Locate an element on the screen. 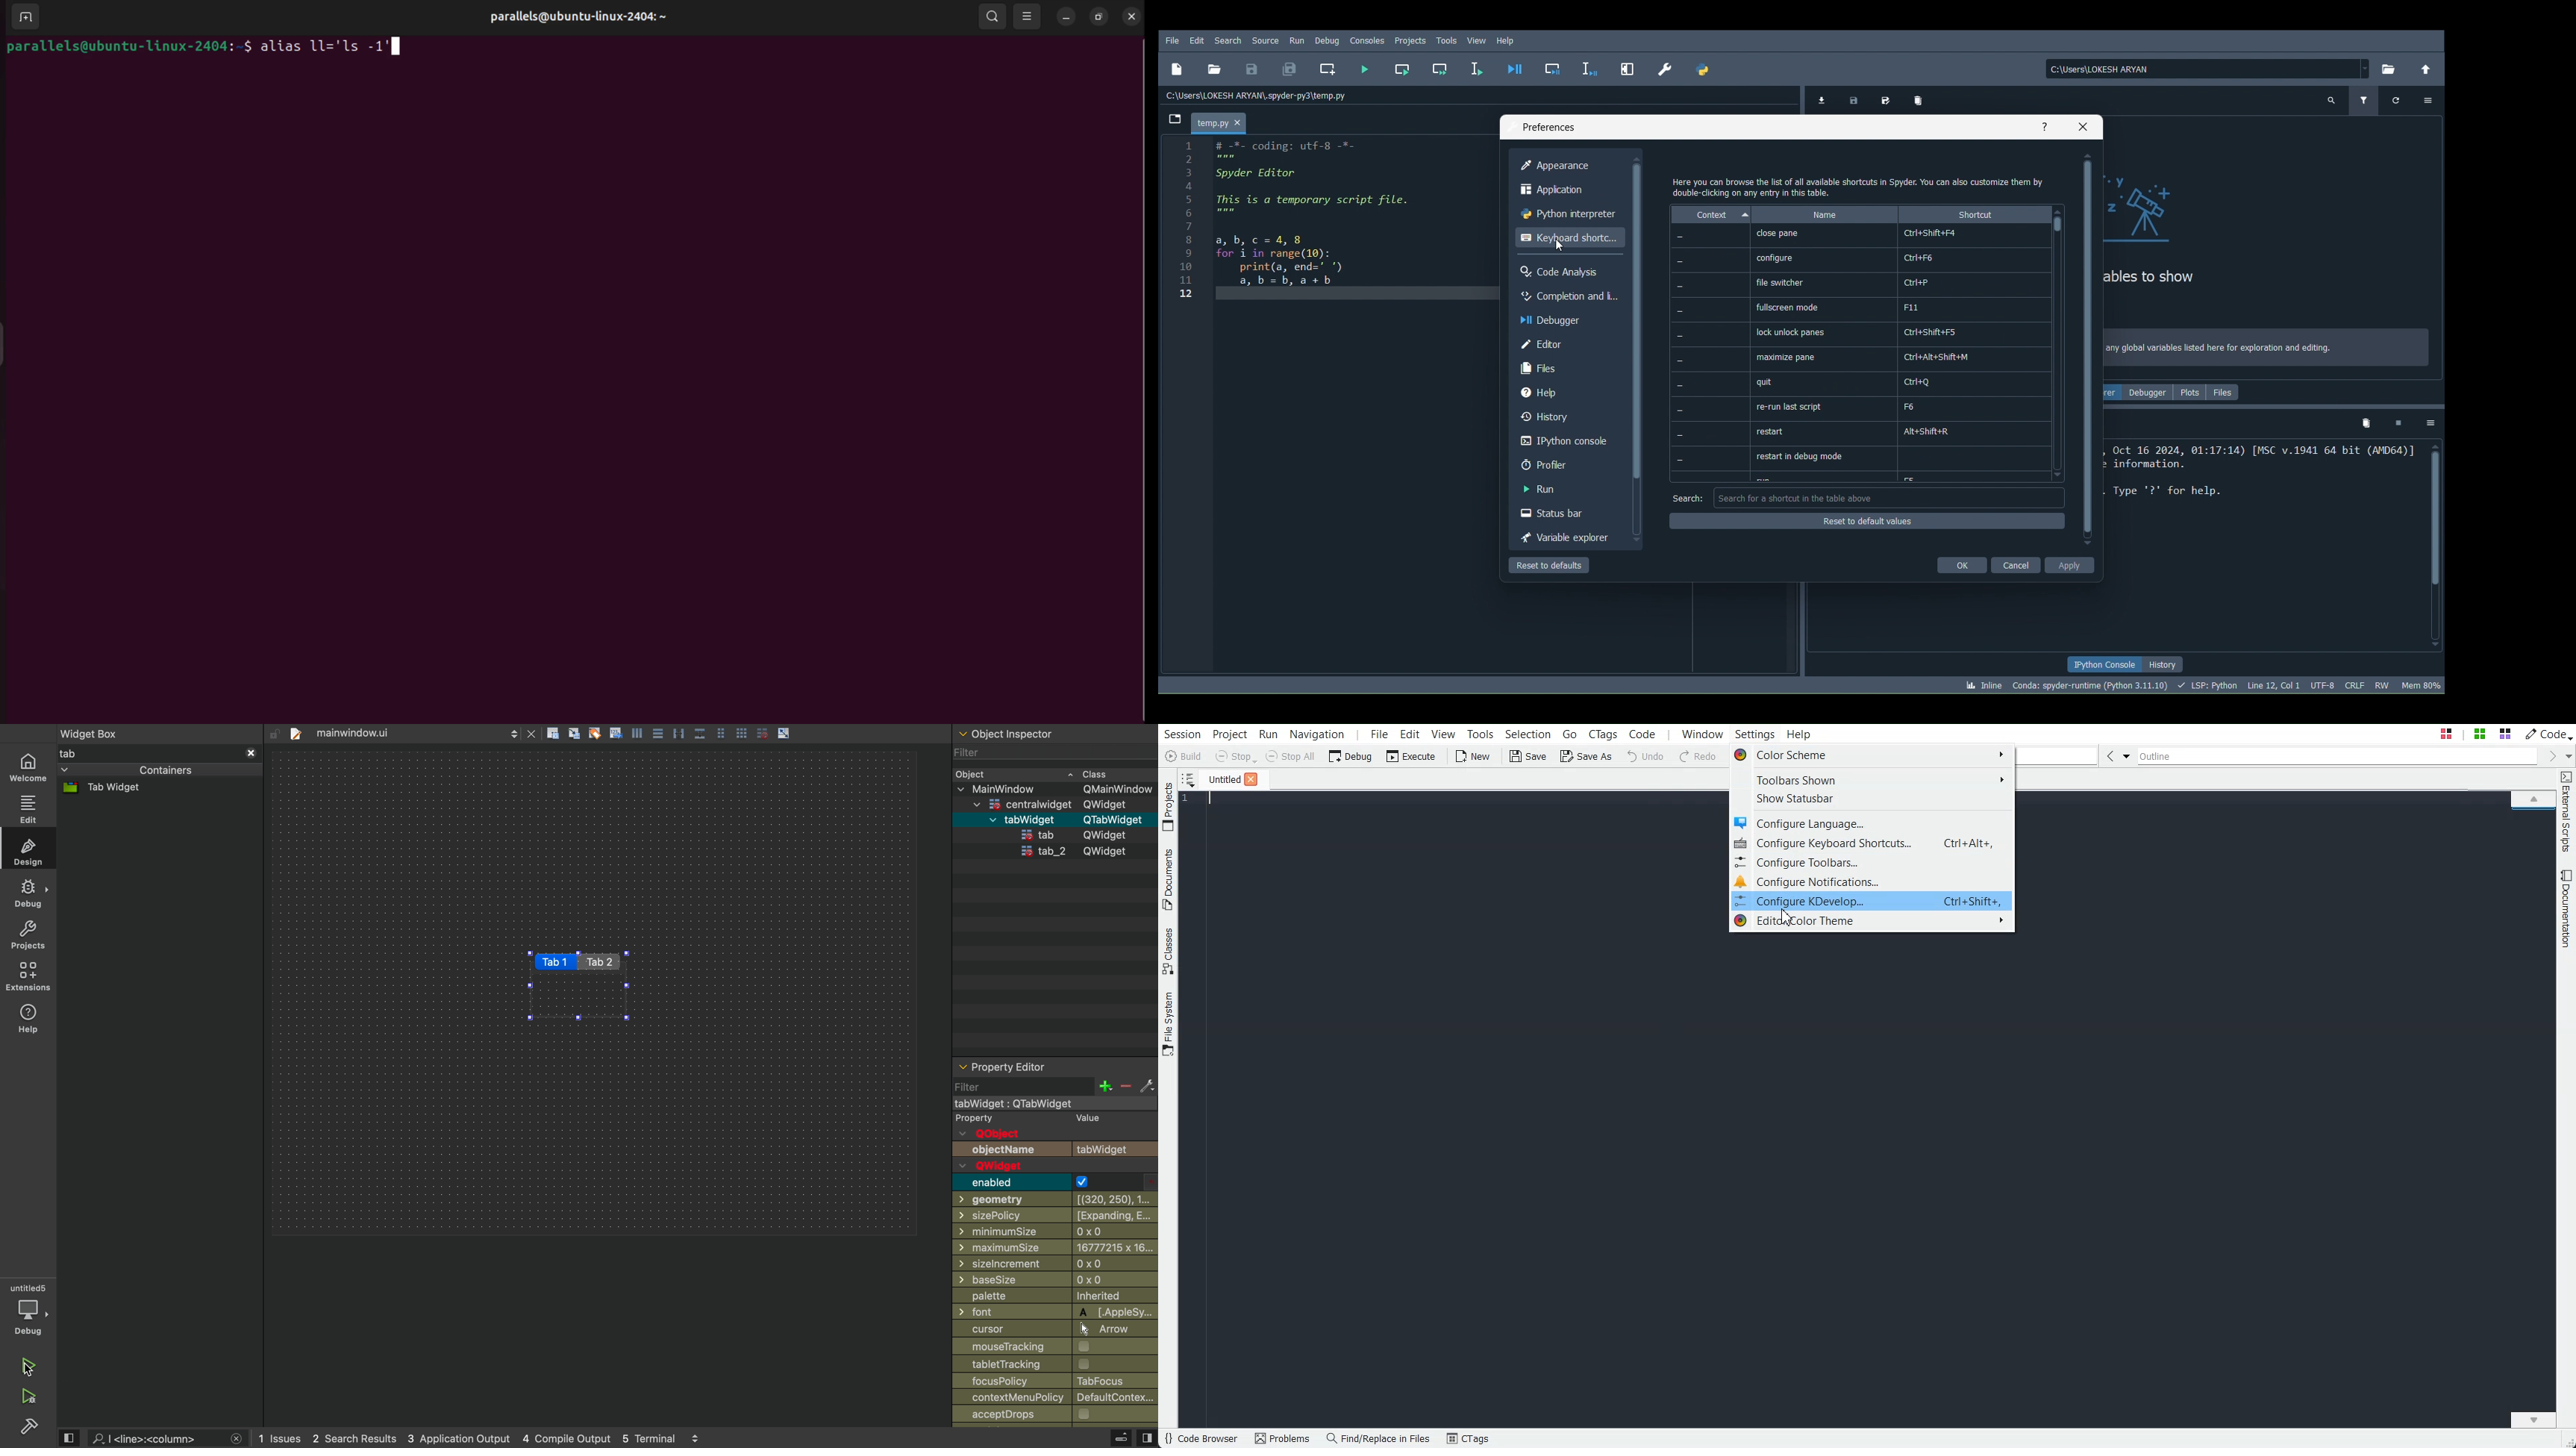 This screenshot has width=2576, height=1456. focuspolicy is located at coordinates (1057, 1382).